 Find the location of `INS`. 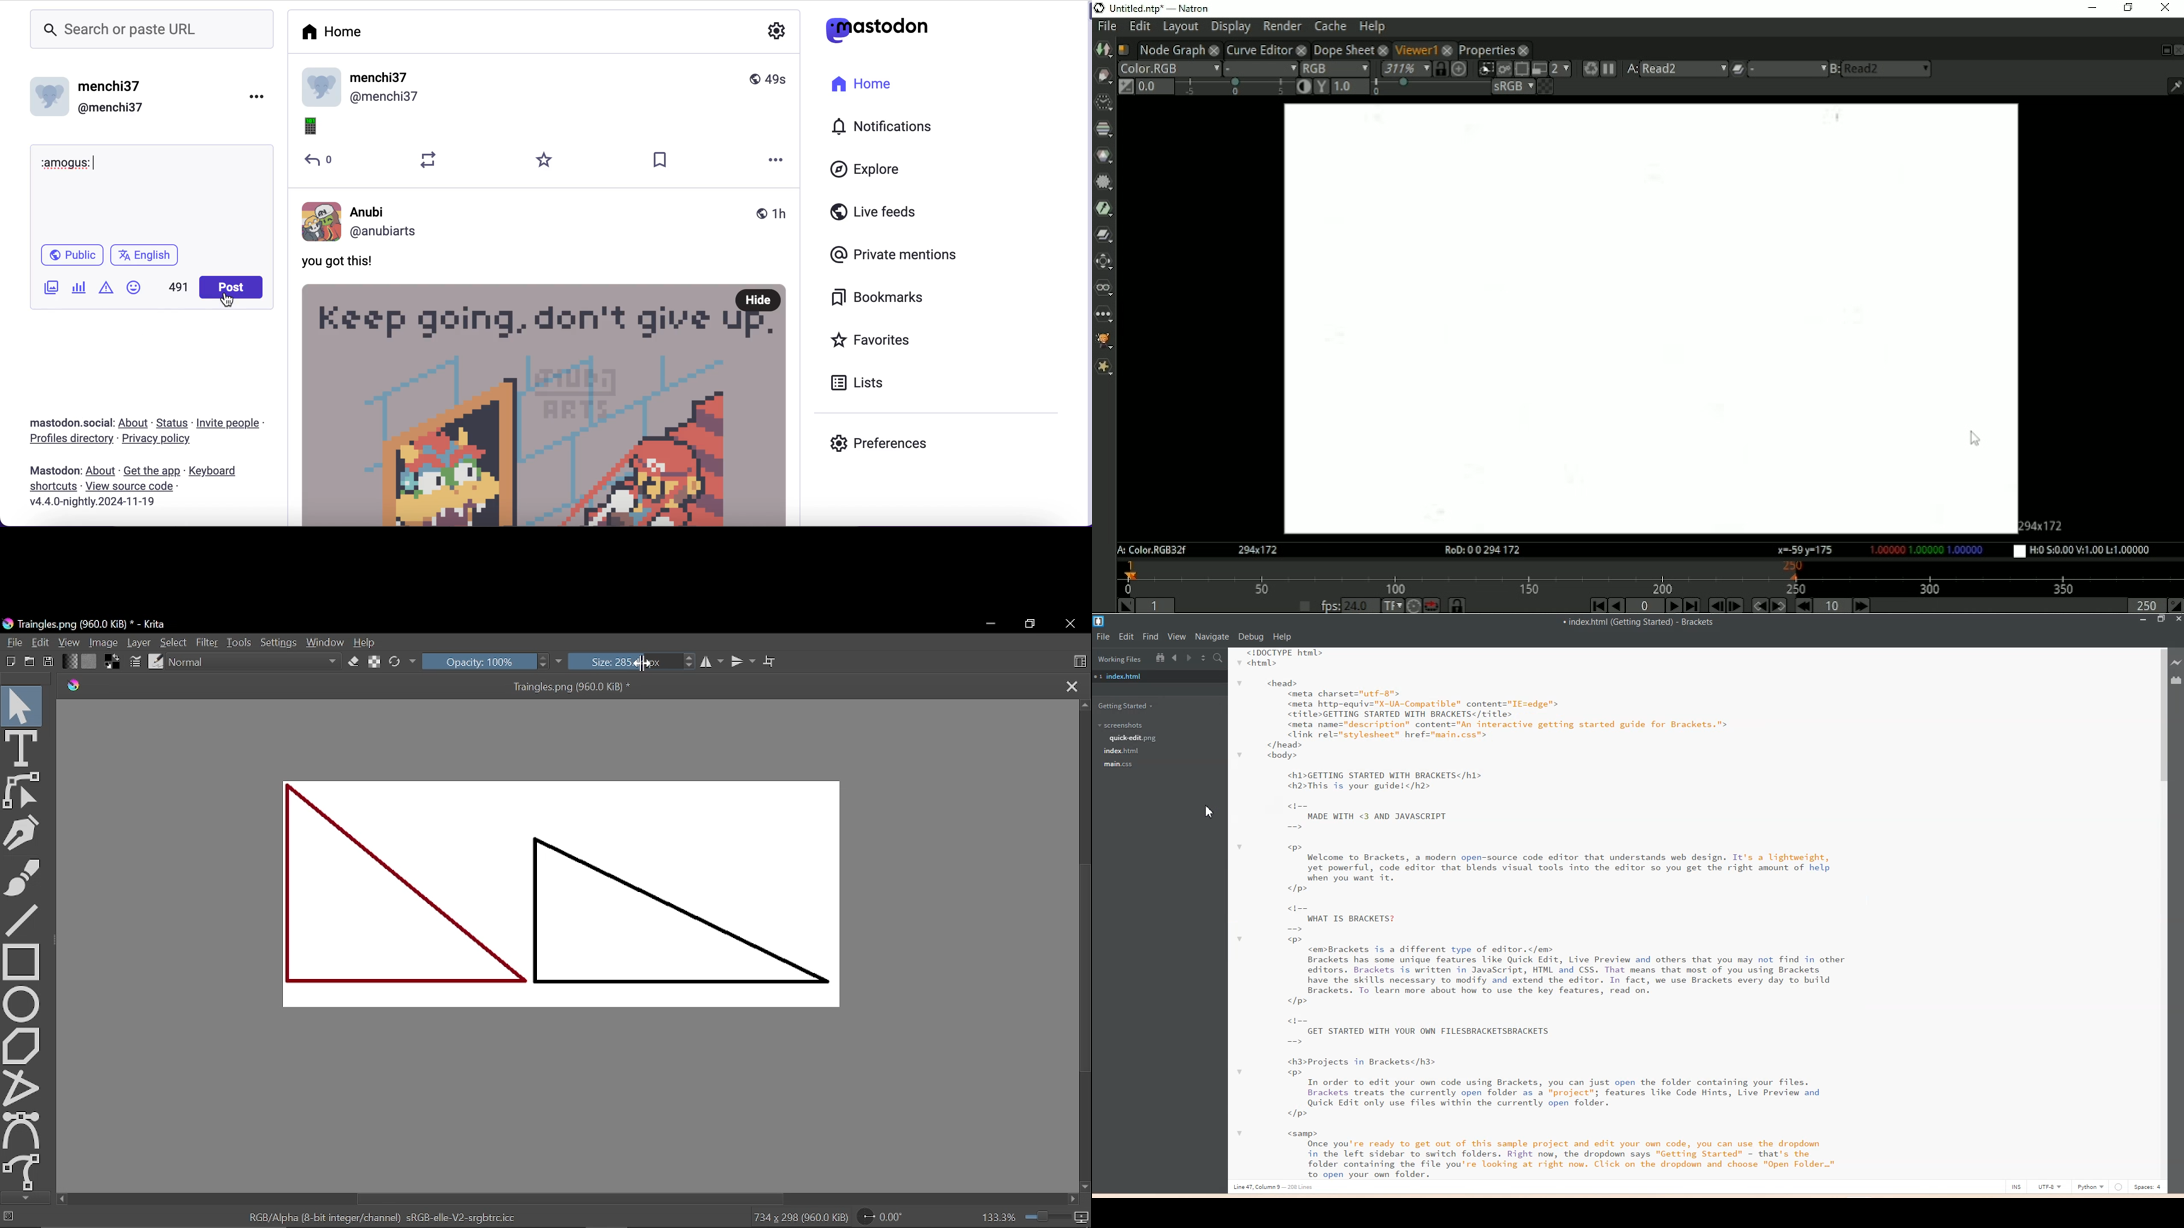

INS is located at coordinates (2016, 1187).